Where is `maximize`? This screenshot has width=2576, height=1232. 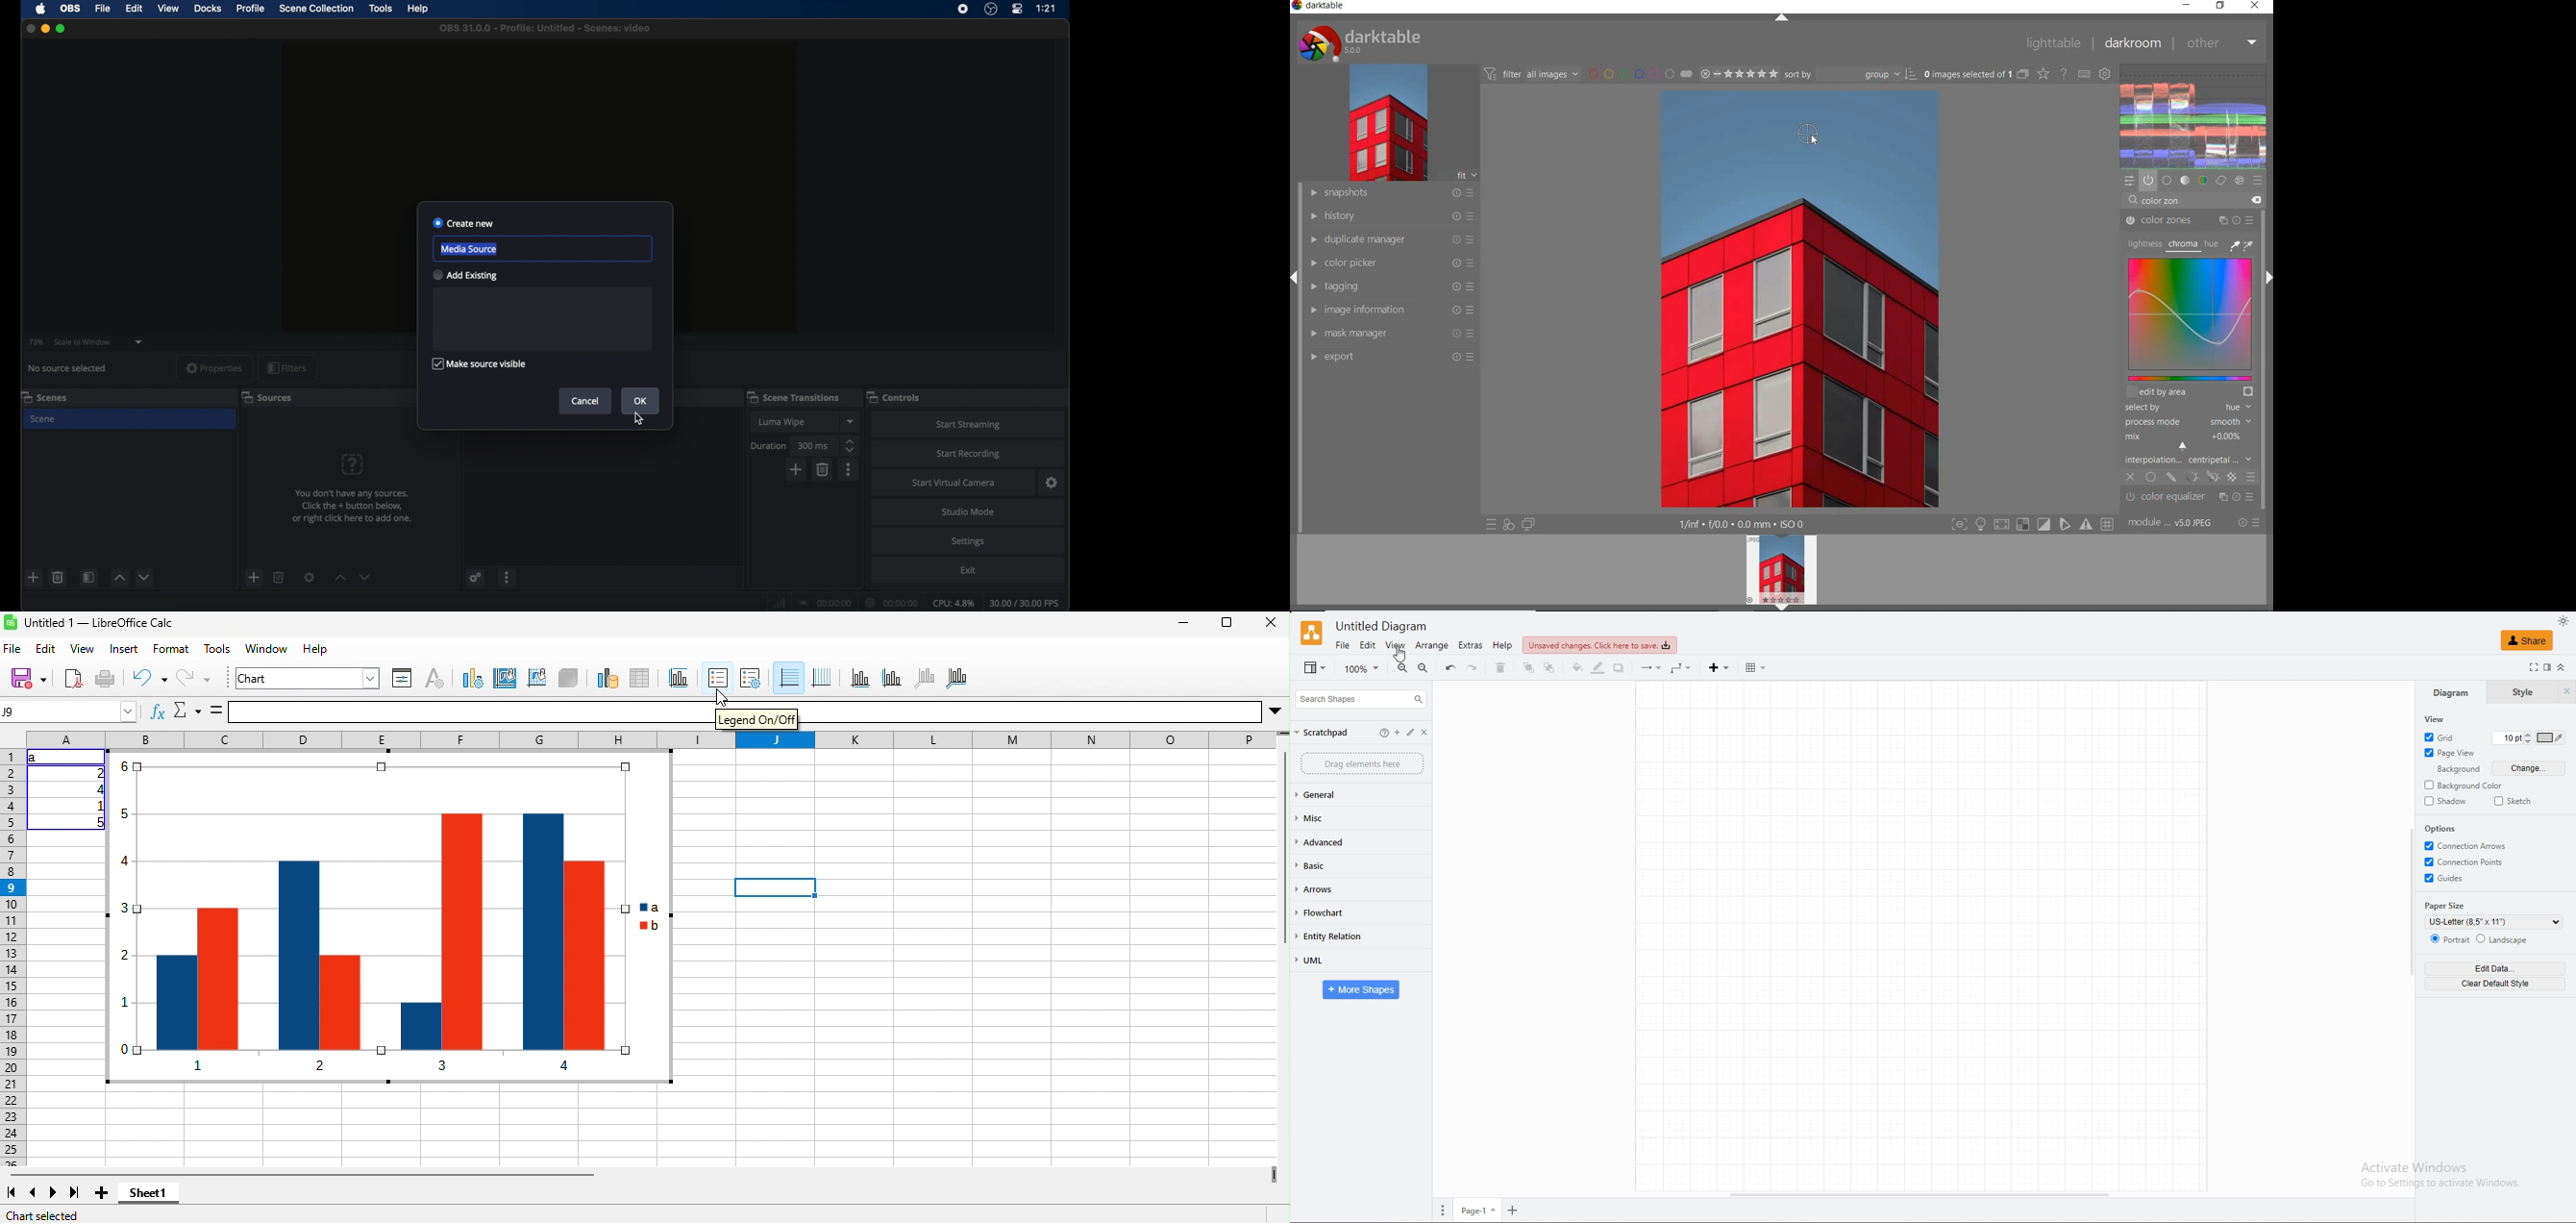
maximize is located at coordinates (61, 28).